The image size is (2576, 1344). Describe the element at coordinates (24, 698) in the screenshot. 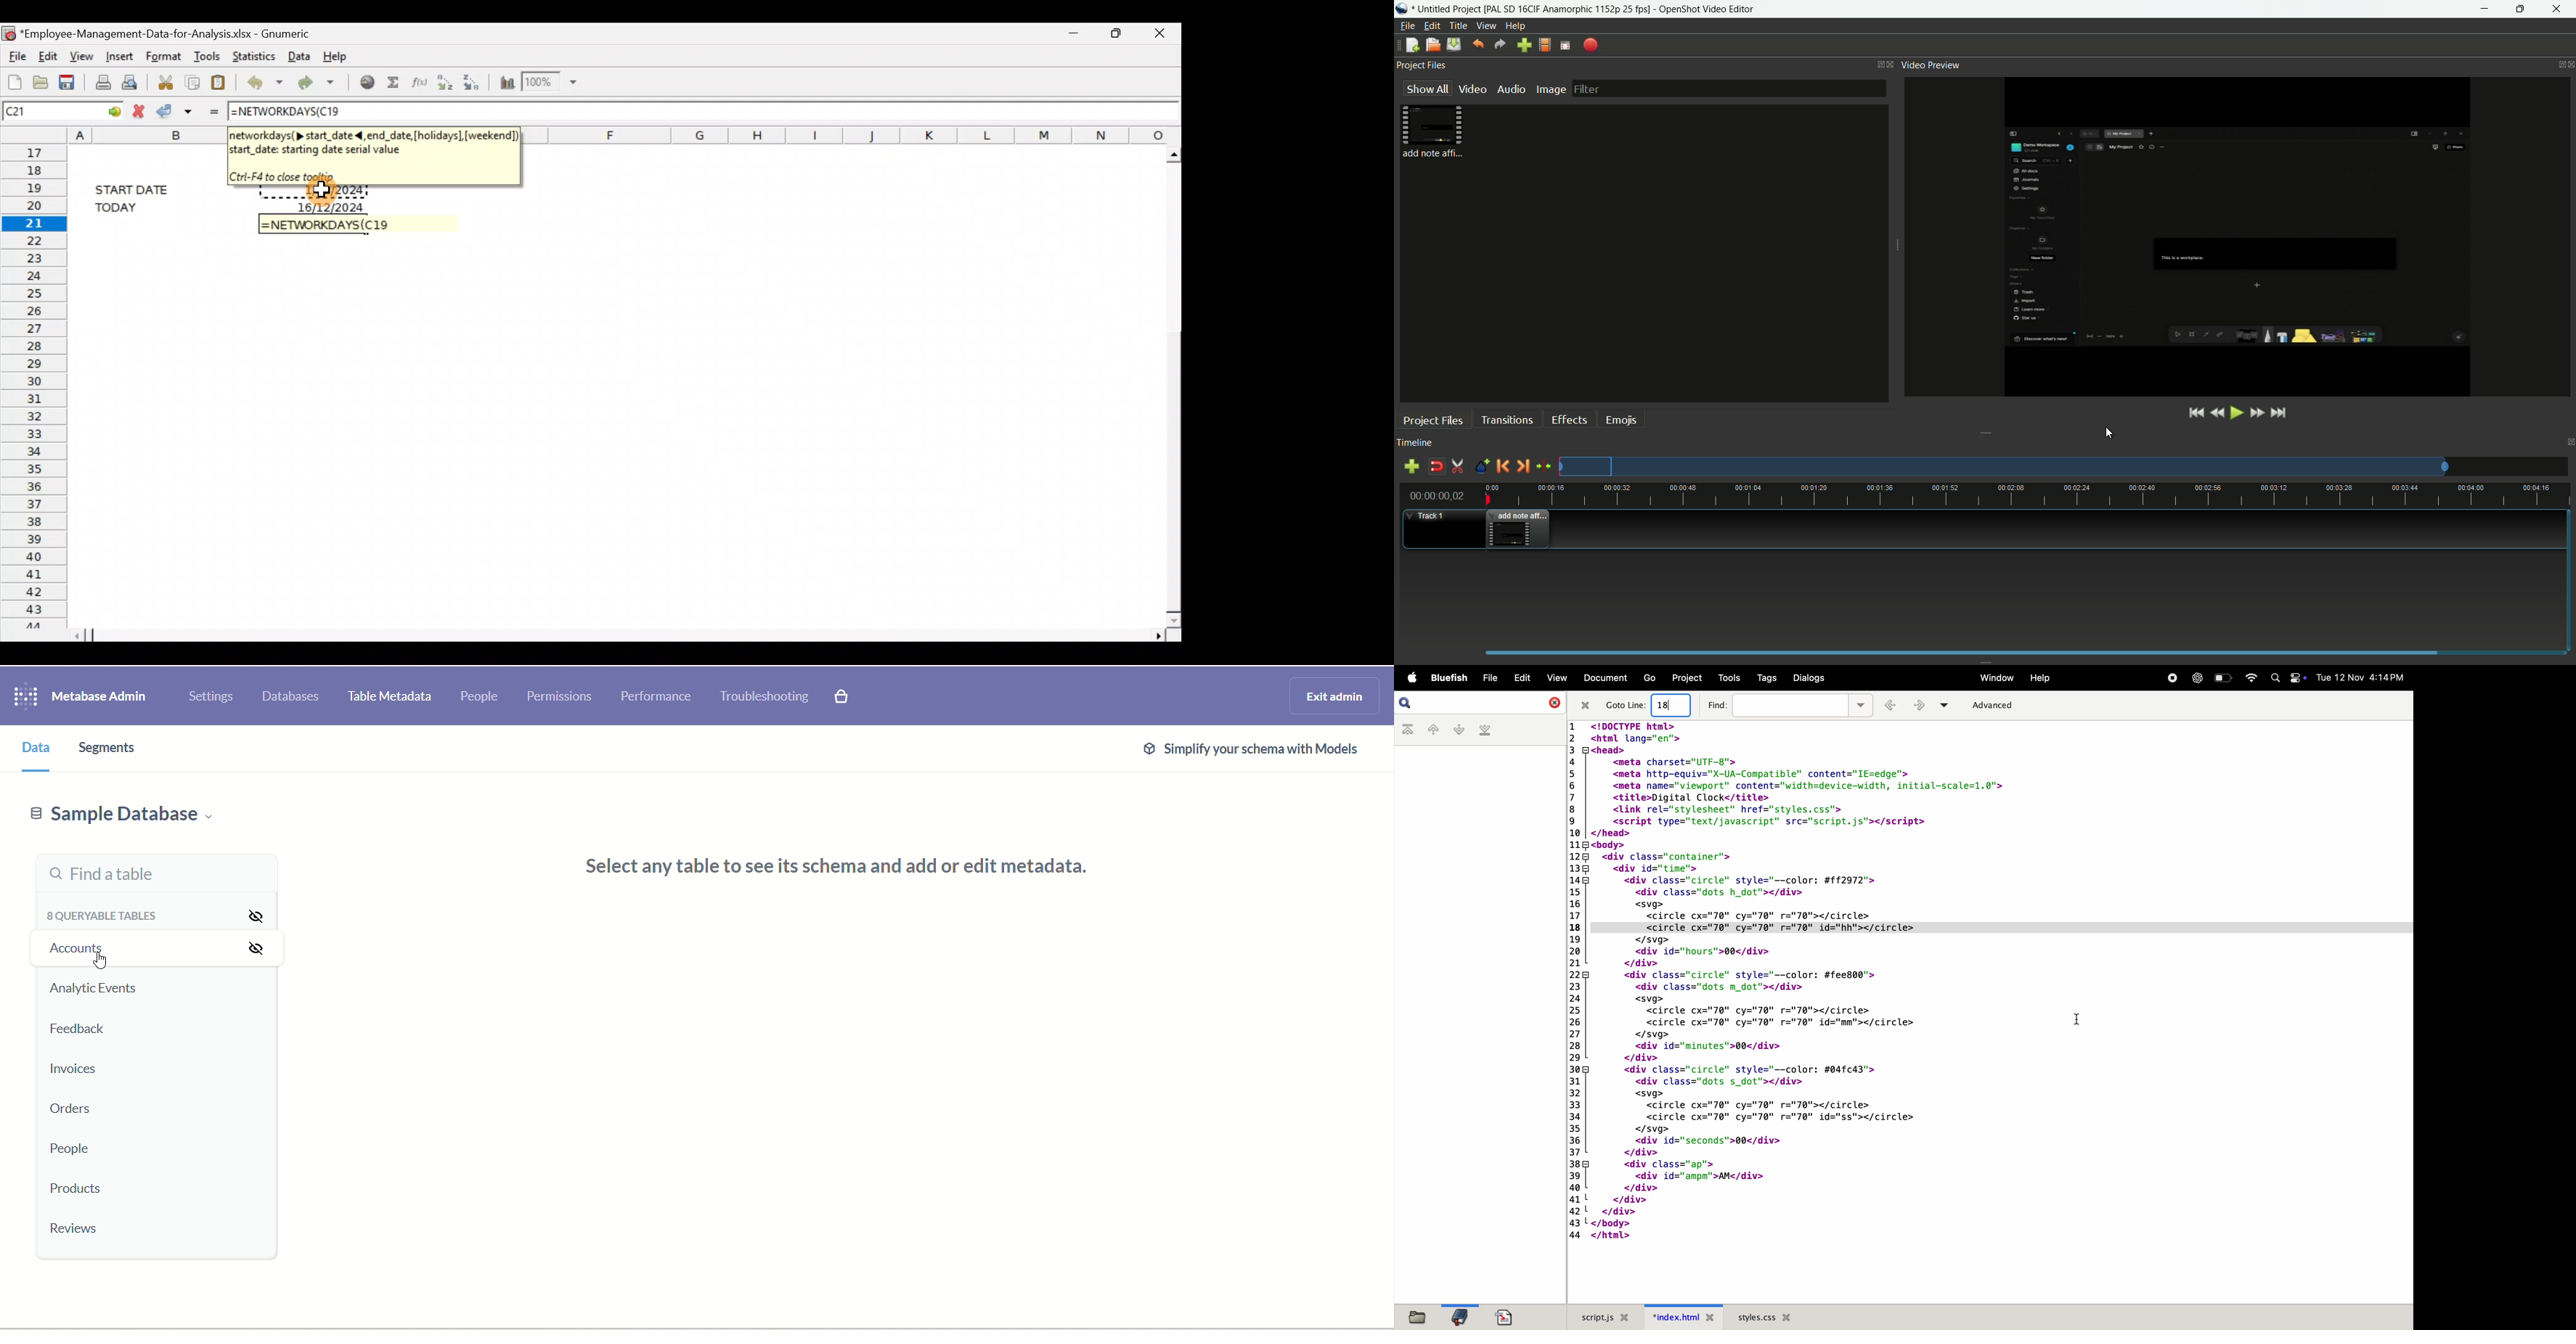

I see `metabase logo` at that location.